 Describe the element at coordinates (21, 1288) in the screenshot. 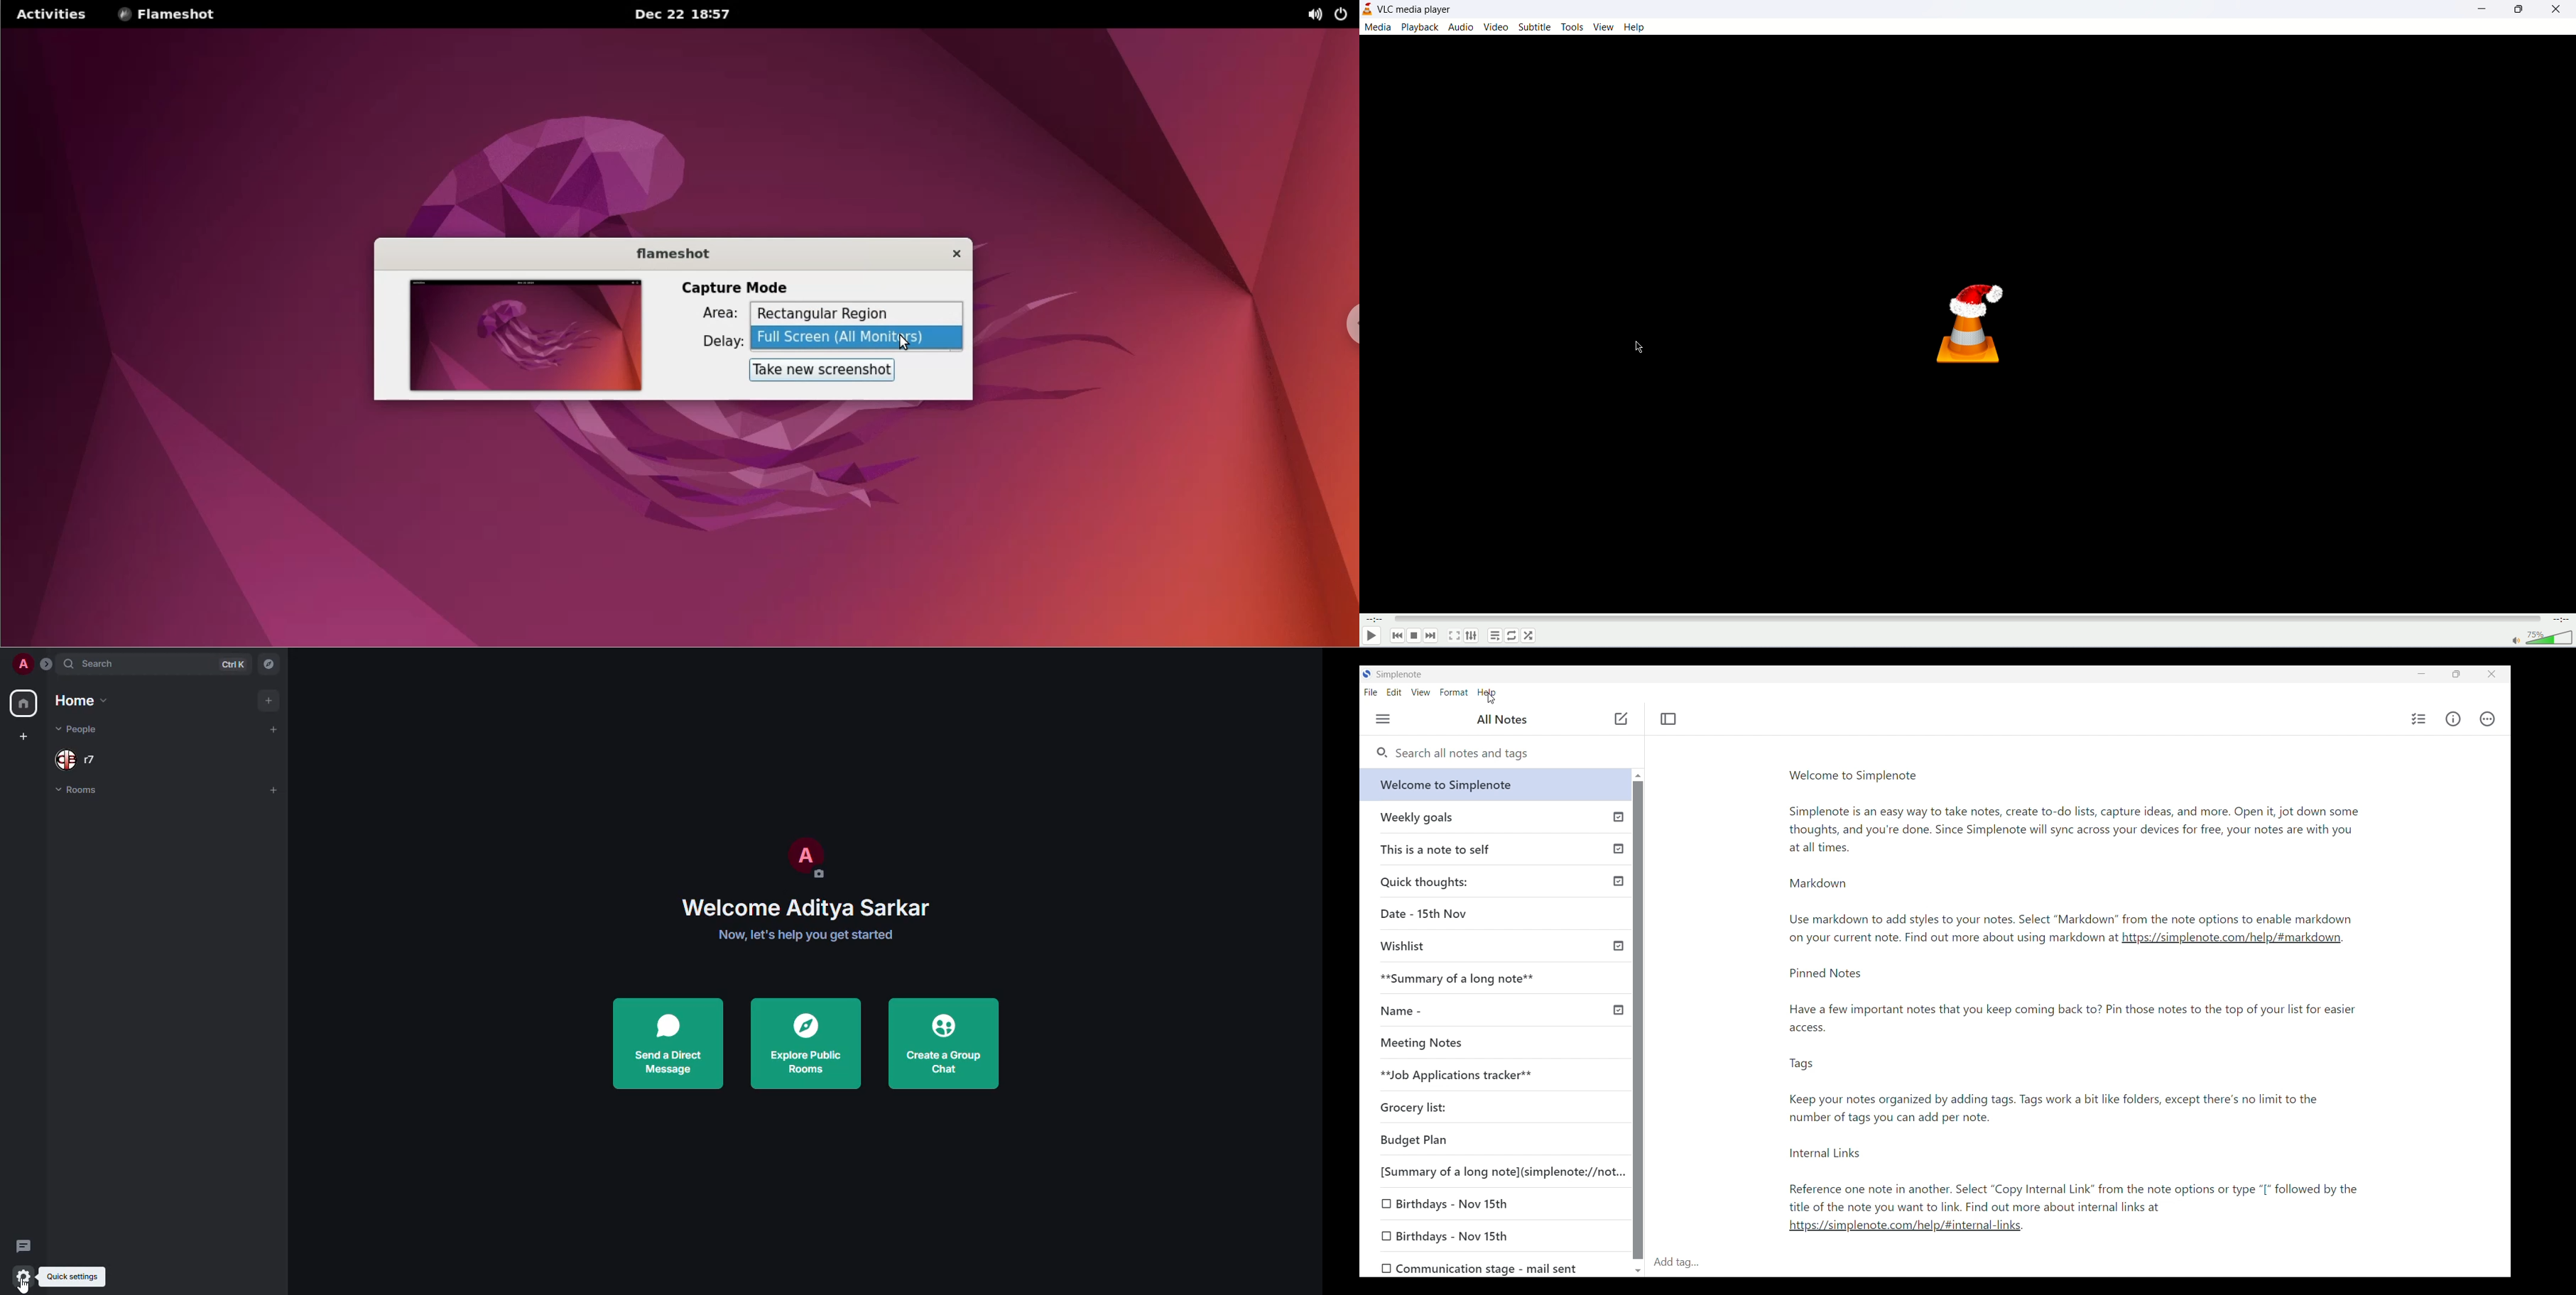

I see `cursor` at that location.